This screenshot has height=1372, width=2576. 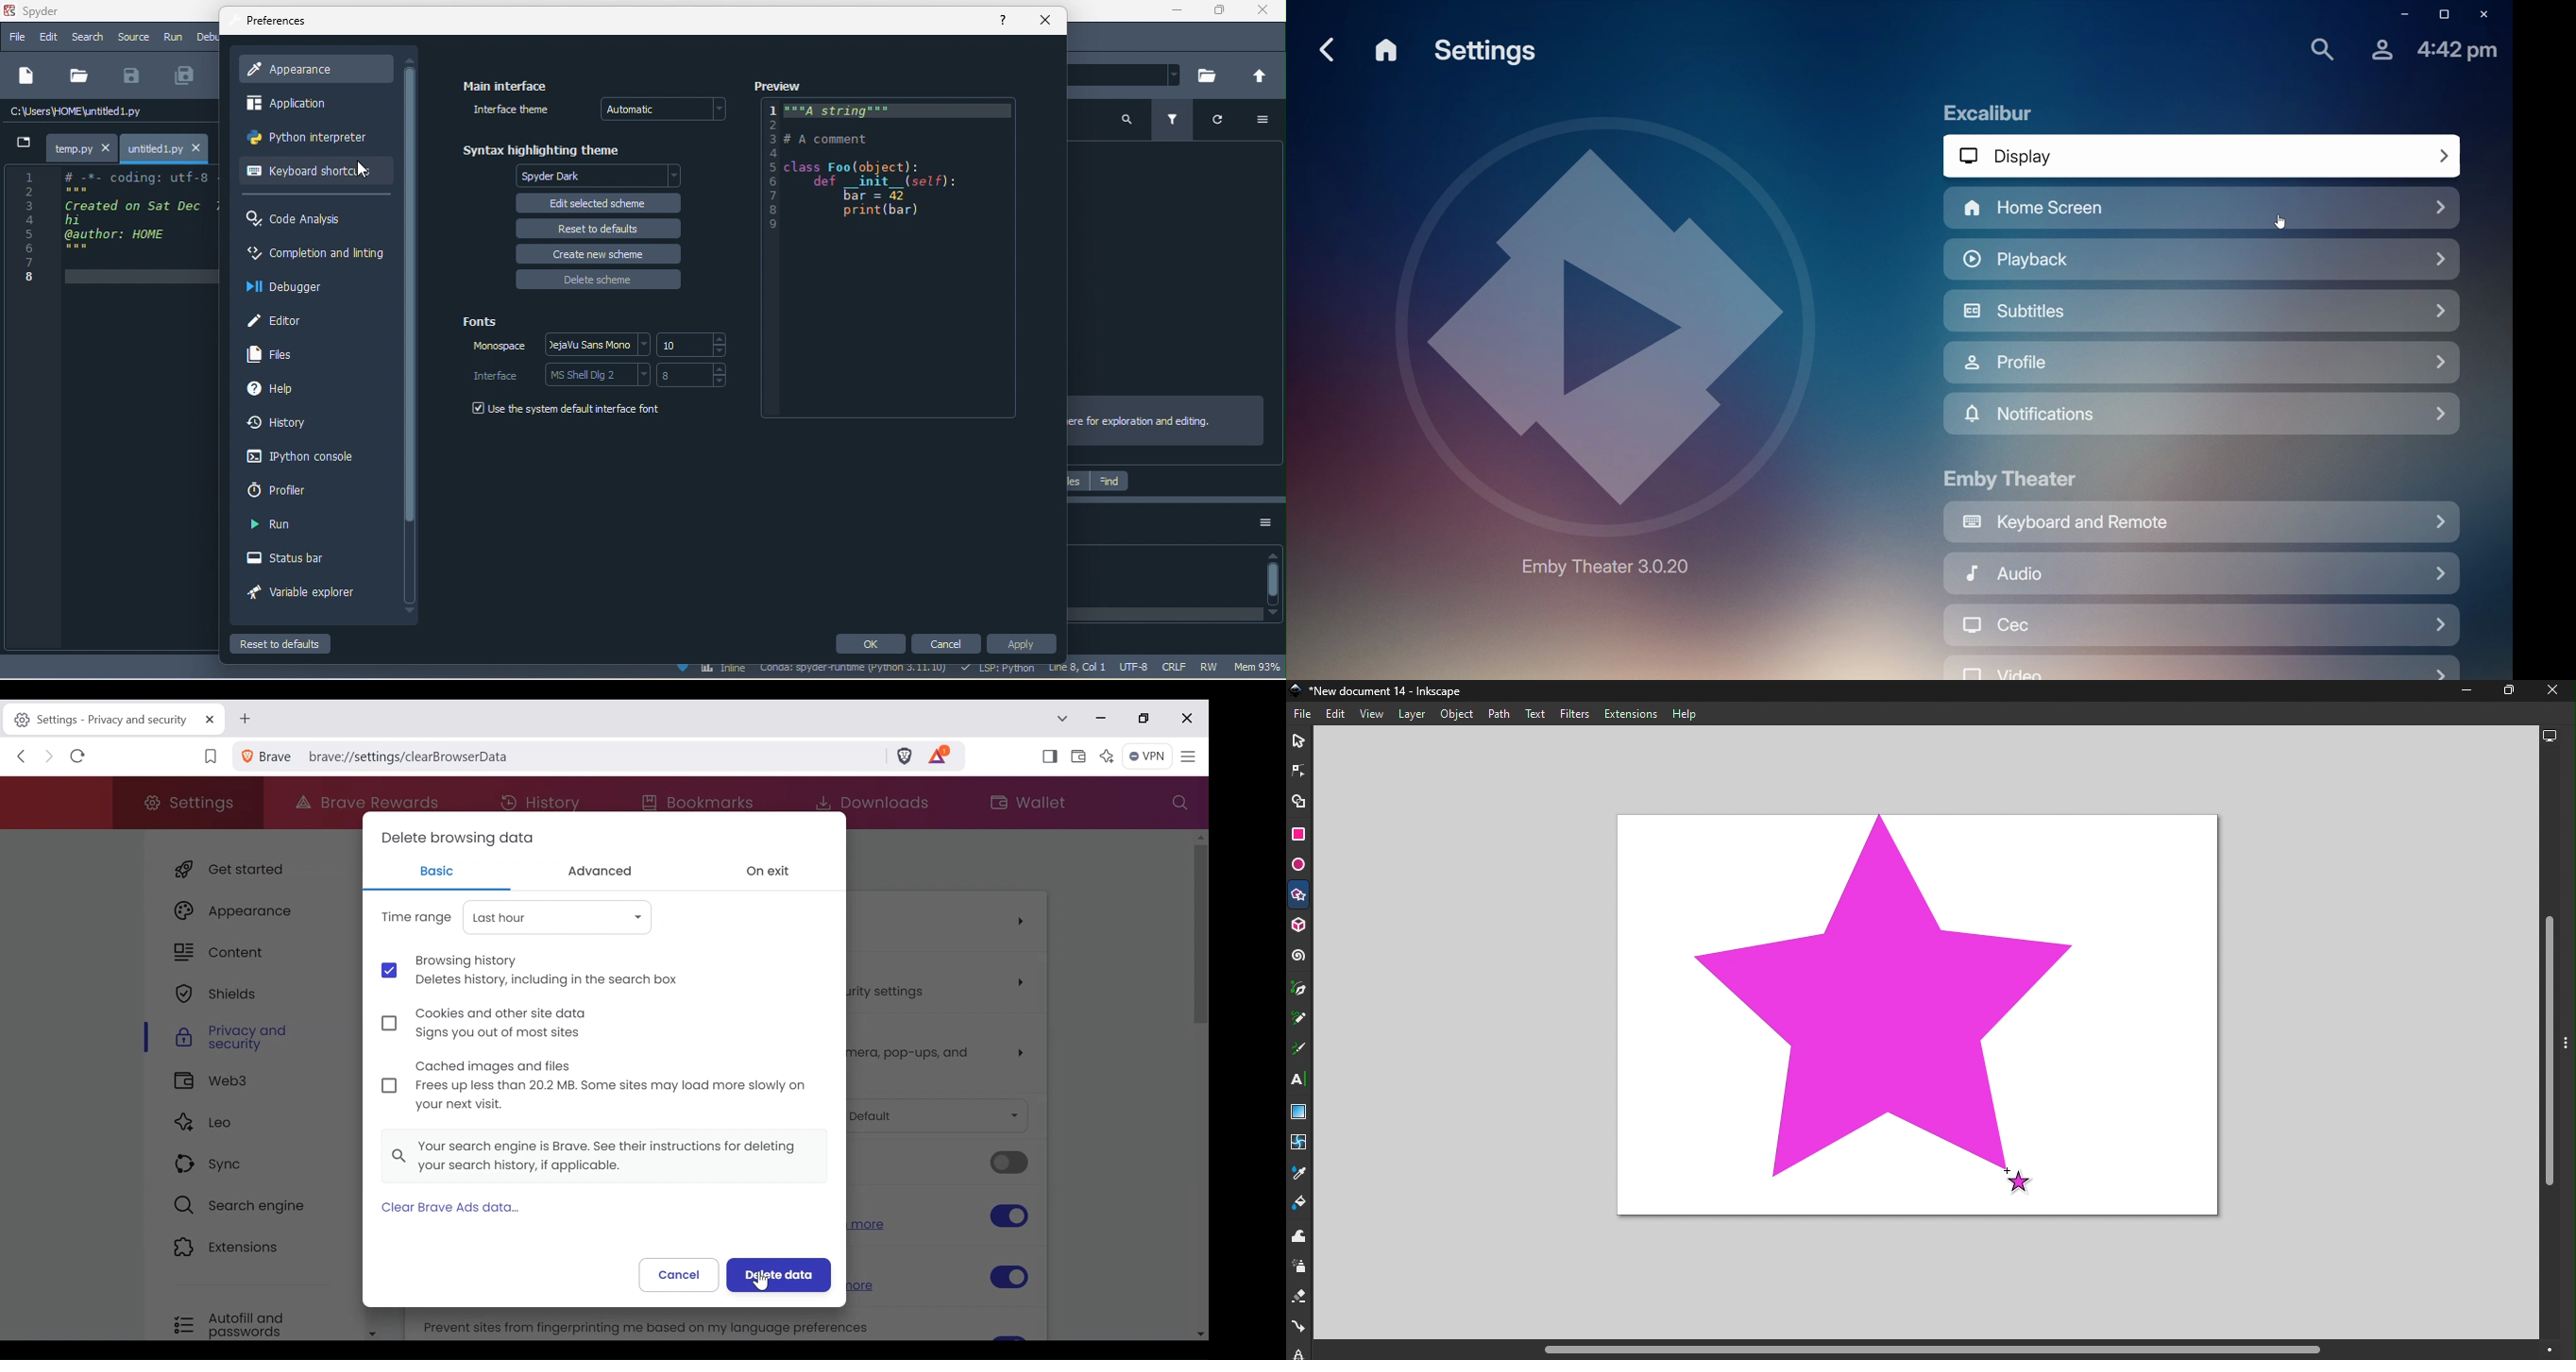 I want to click on interface theme, so click(x=509, y=111).